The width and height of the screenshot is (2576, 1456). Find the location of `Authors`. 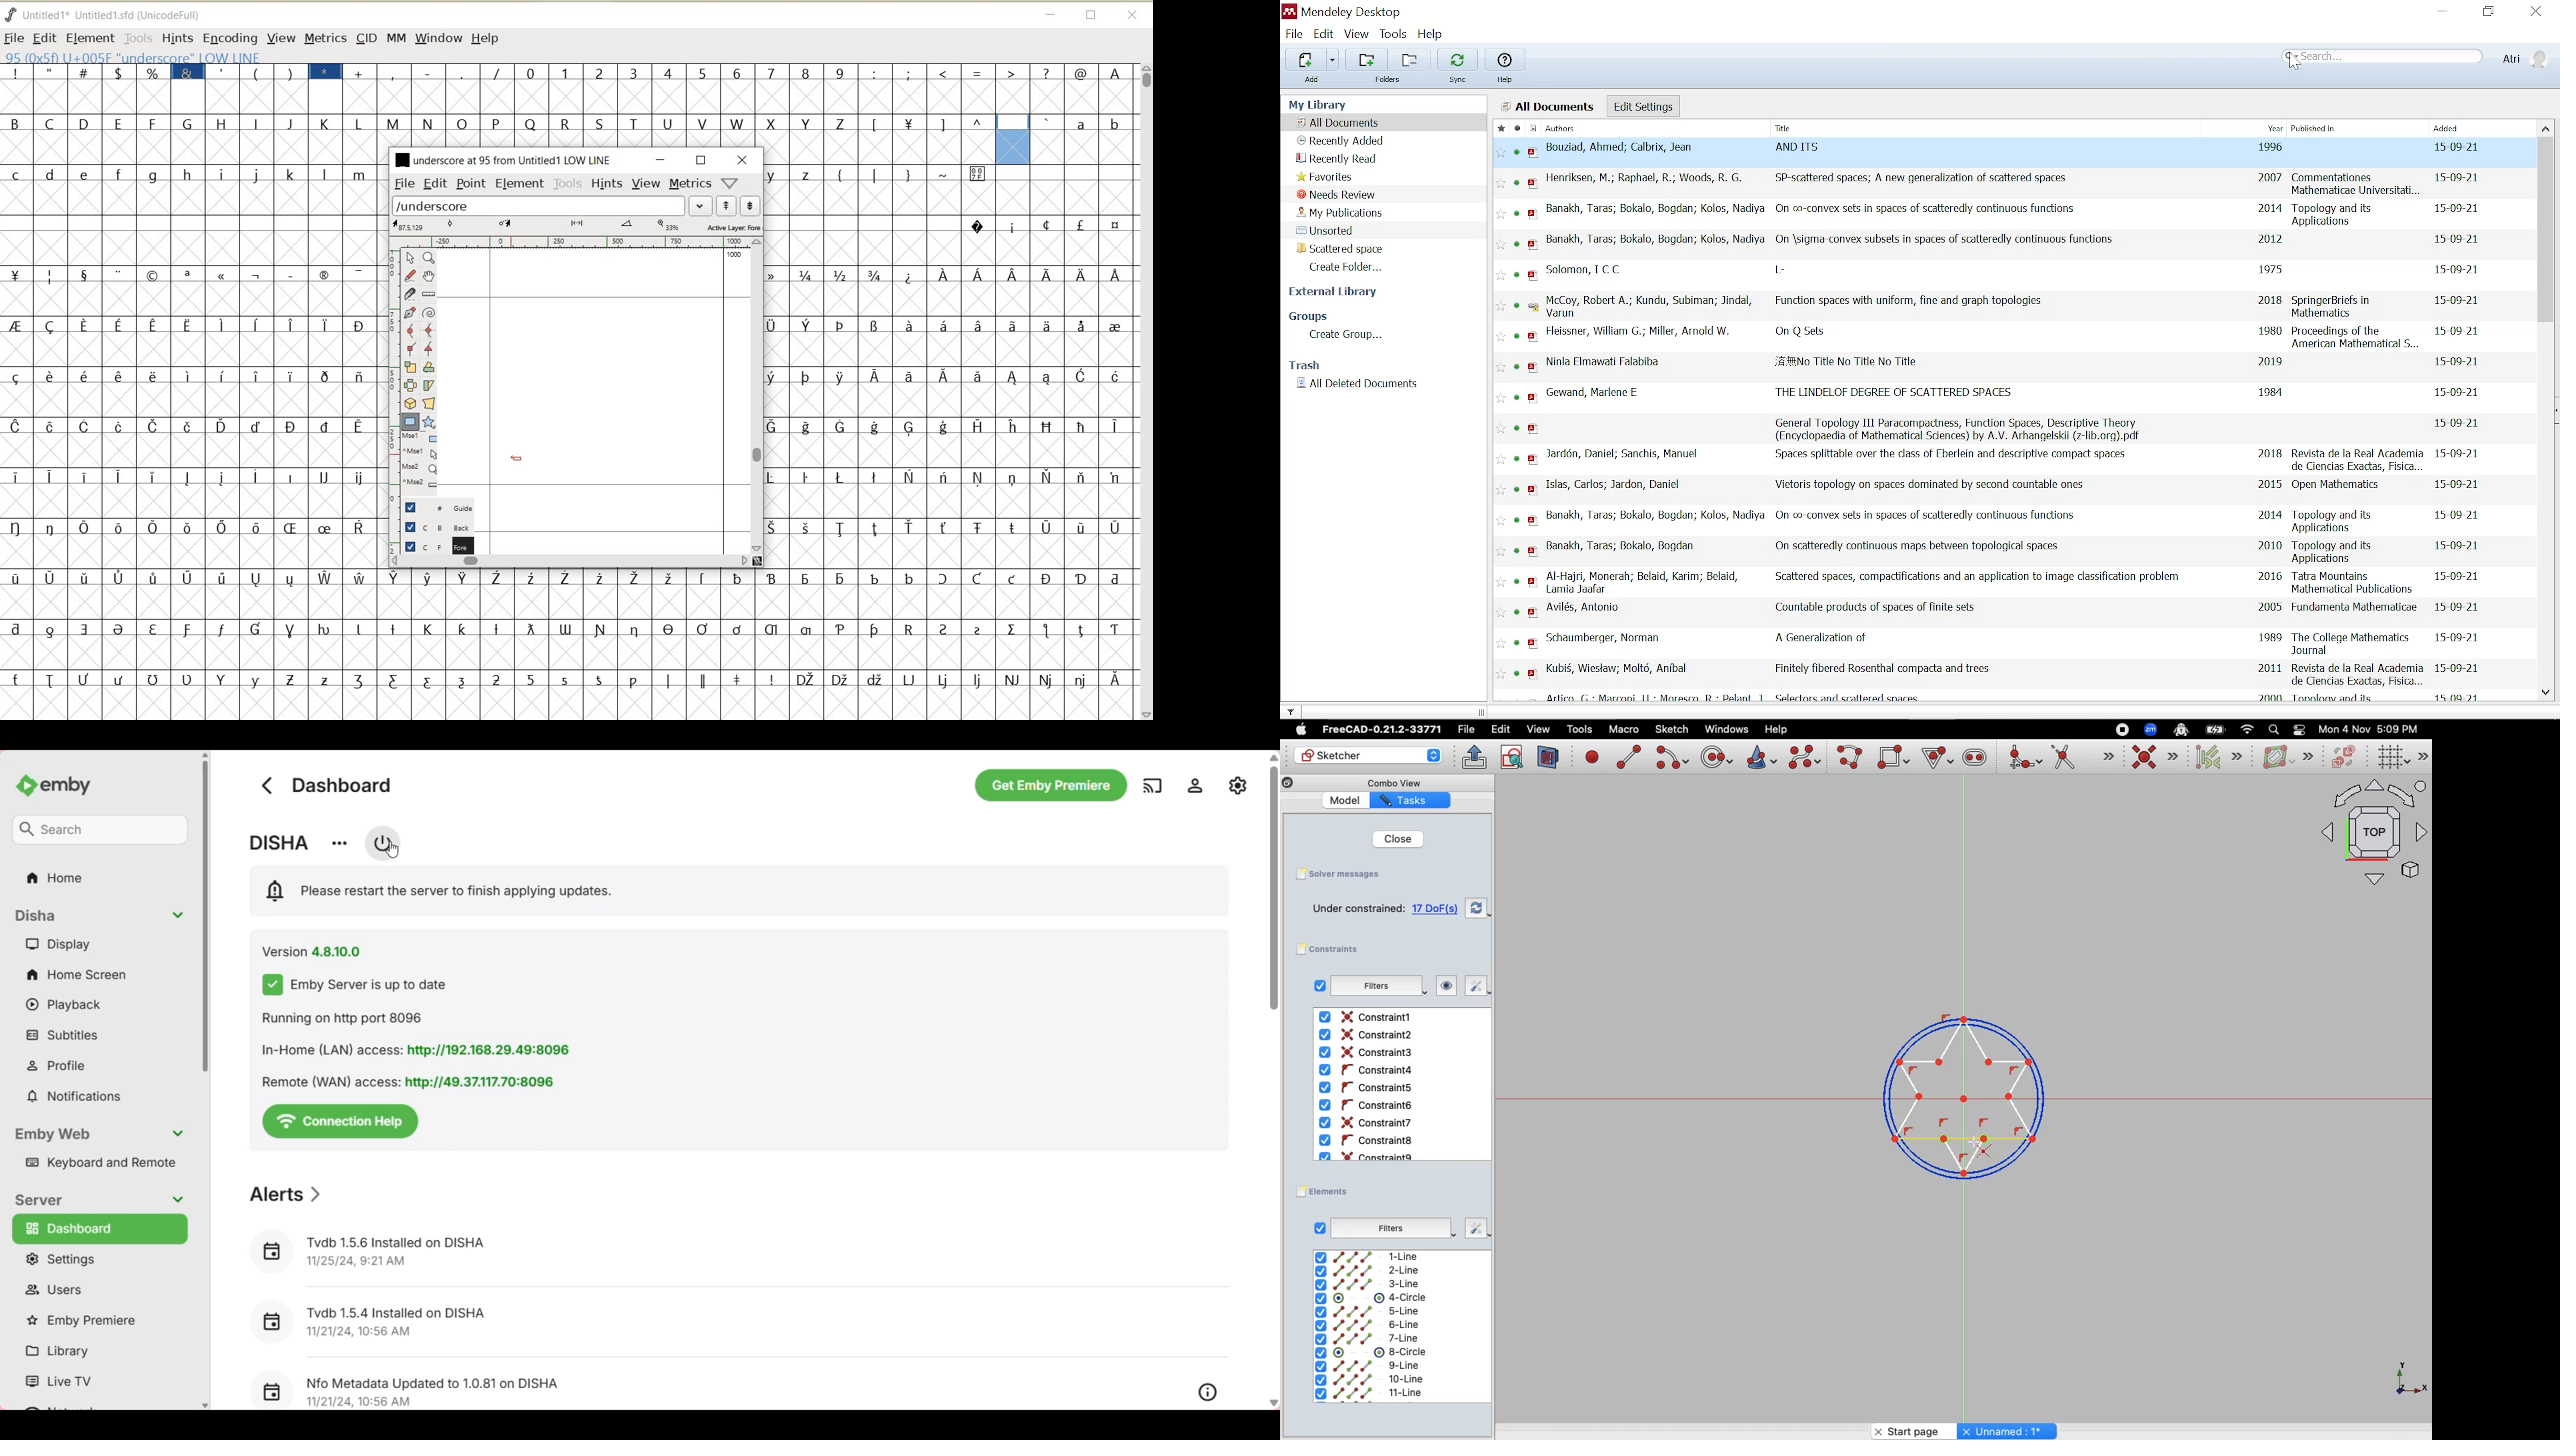

Authors is located at coordinates (1635, 129).